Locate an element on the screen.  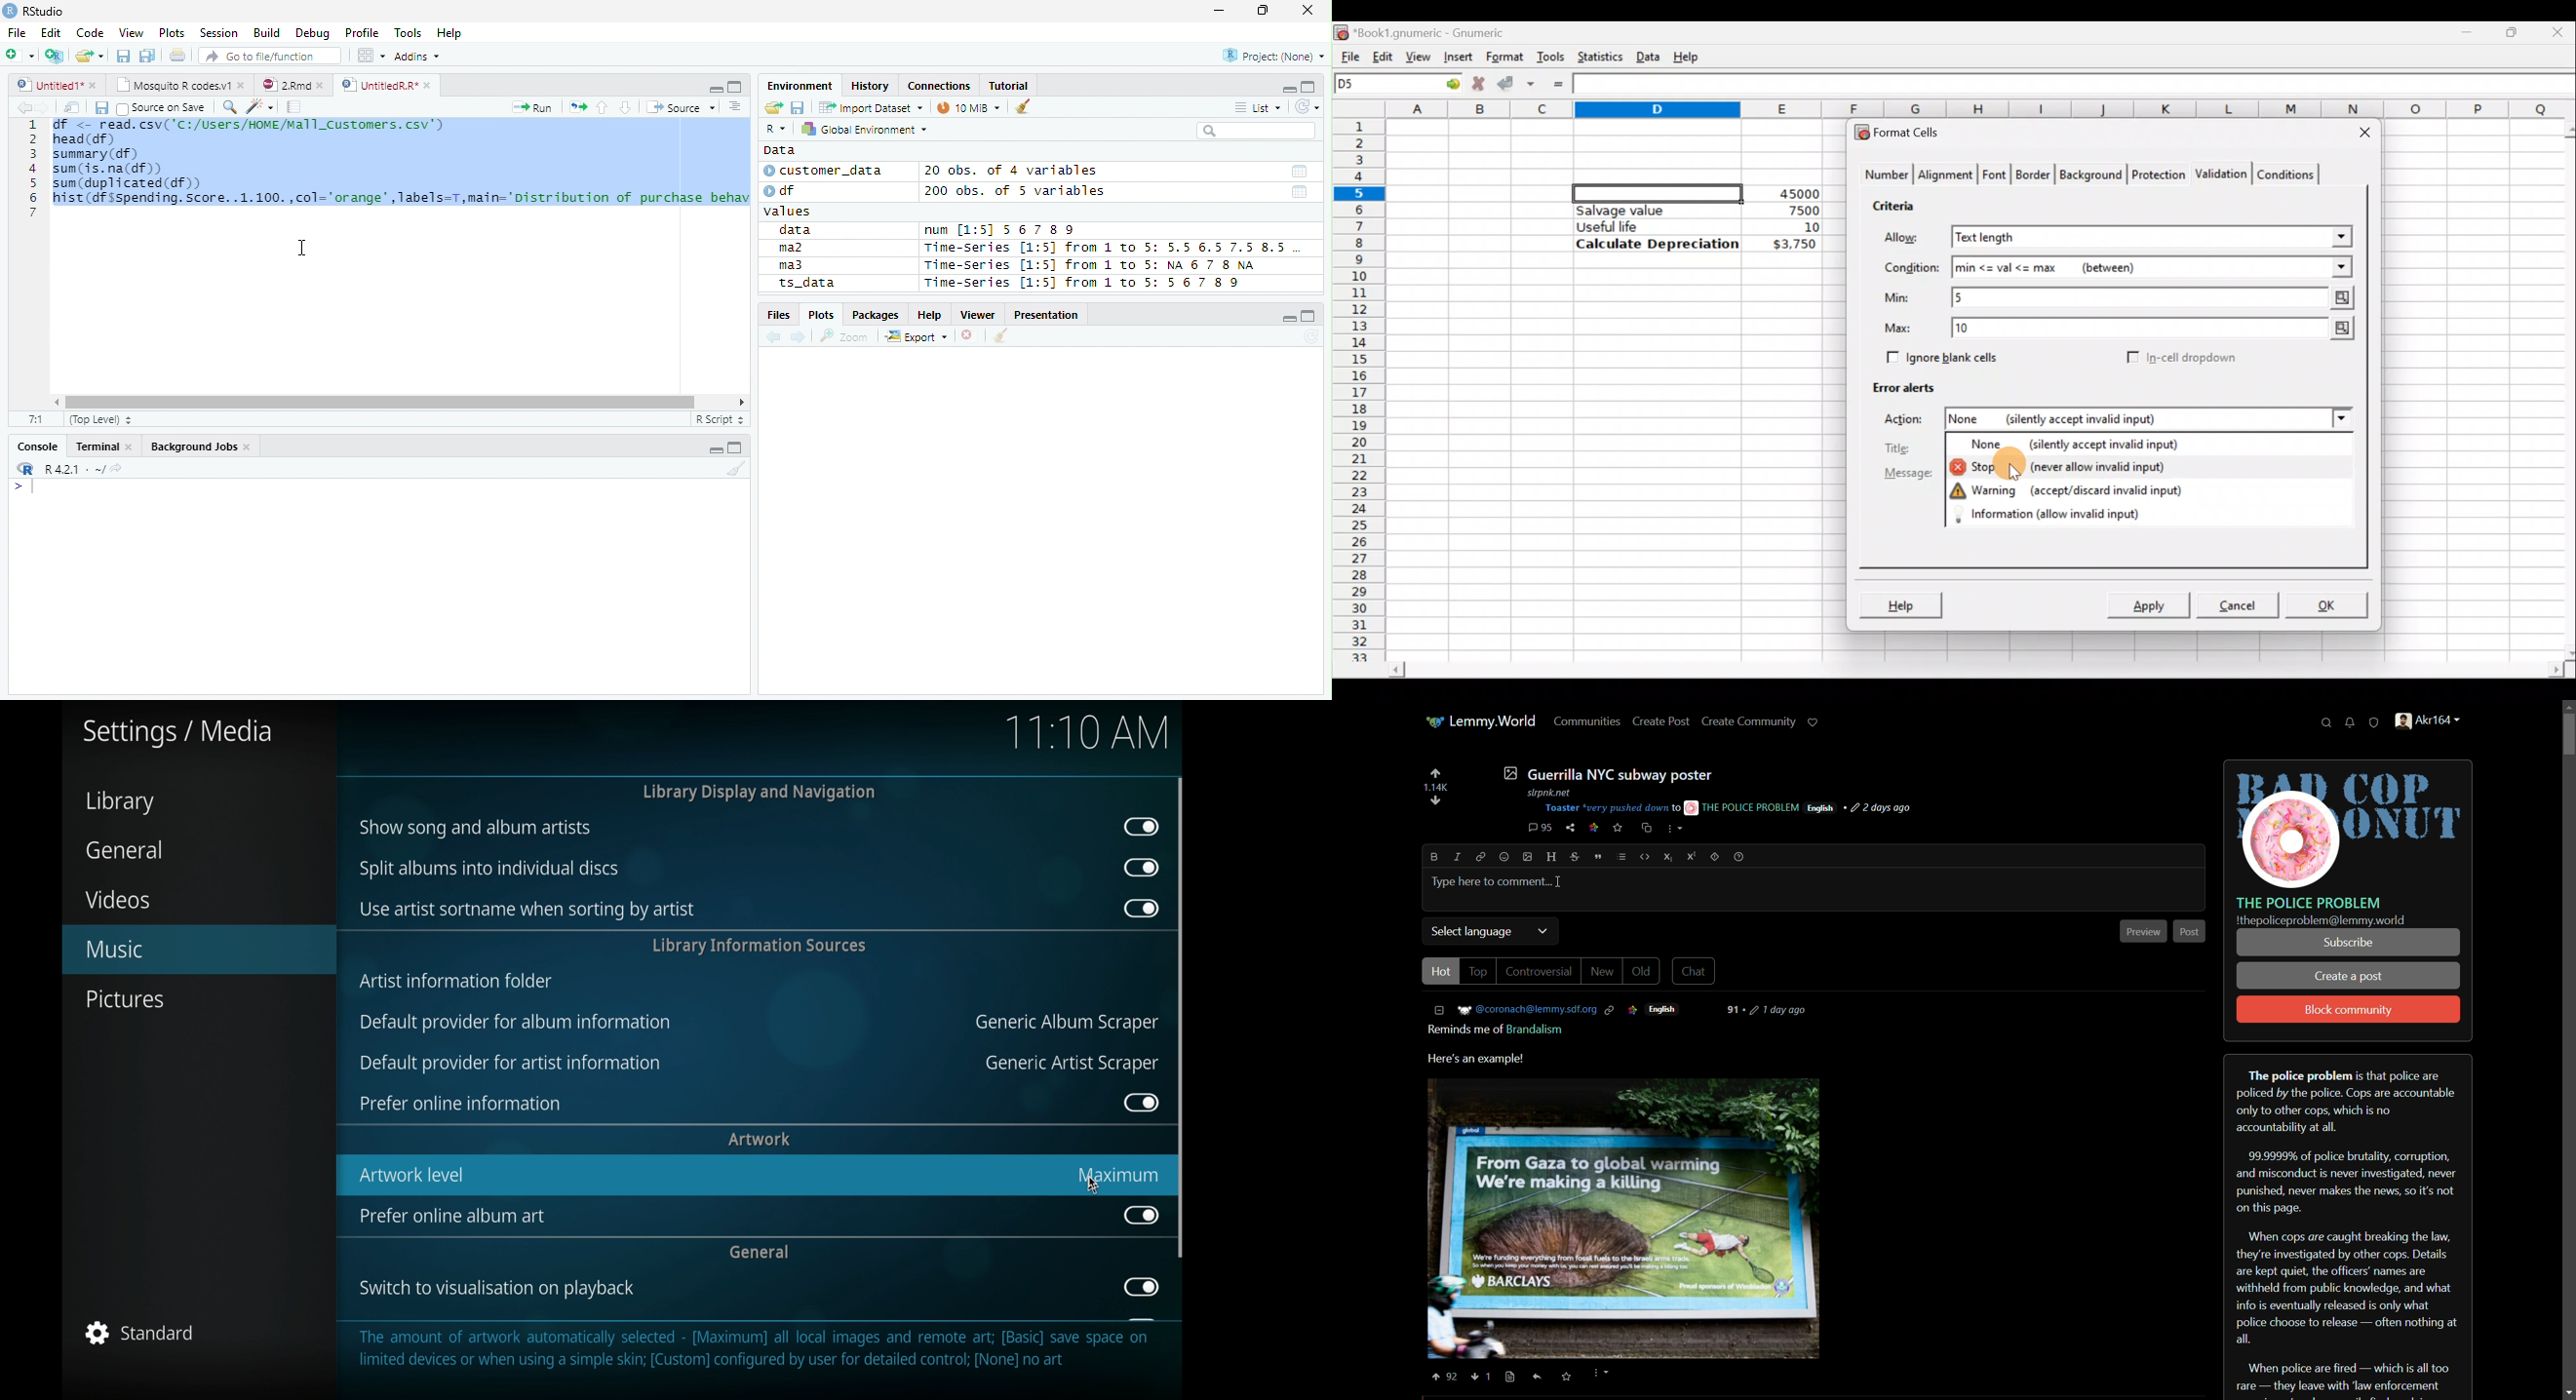
R 4.2.1 ~/ is located at coordinates (73, 468).